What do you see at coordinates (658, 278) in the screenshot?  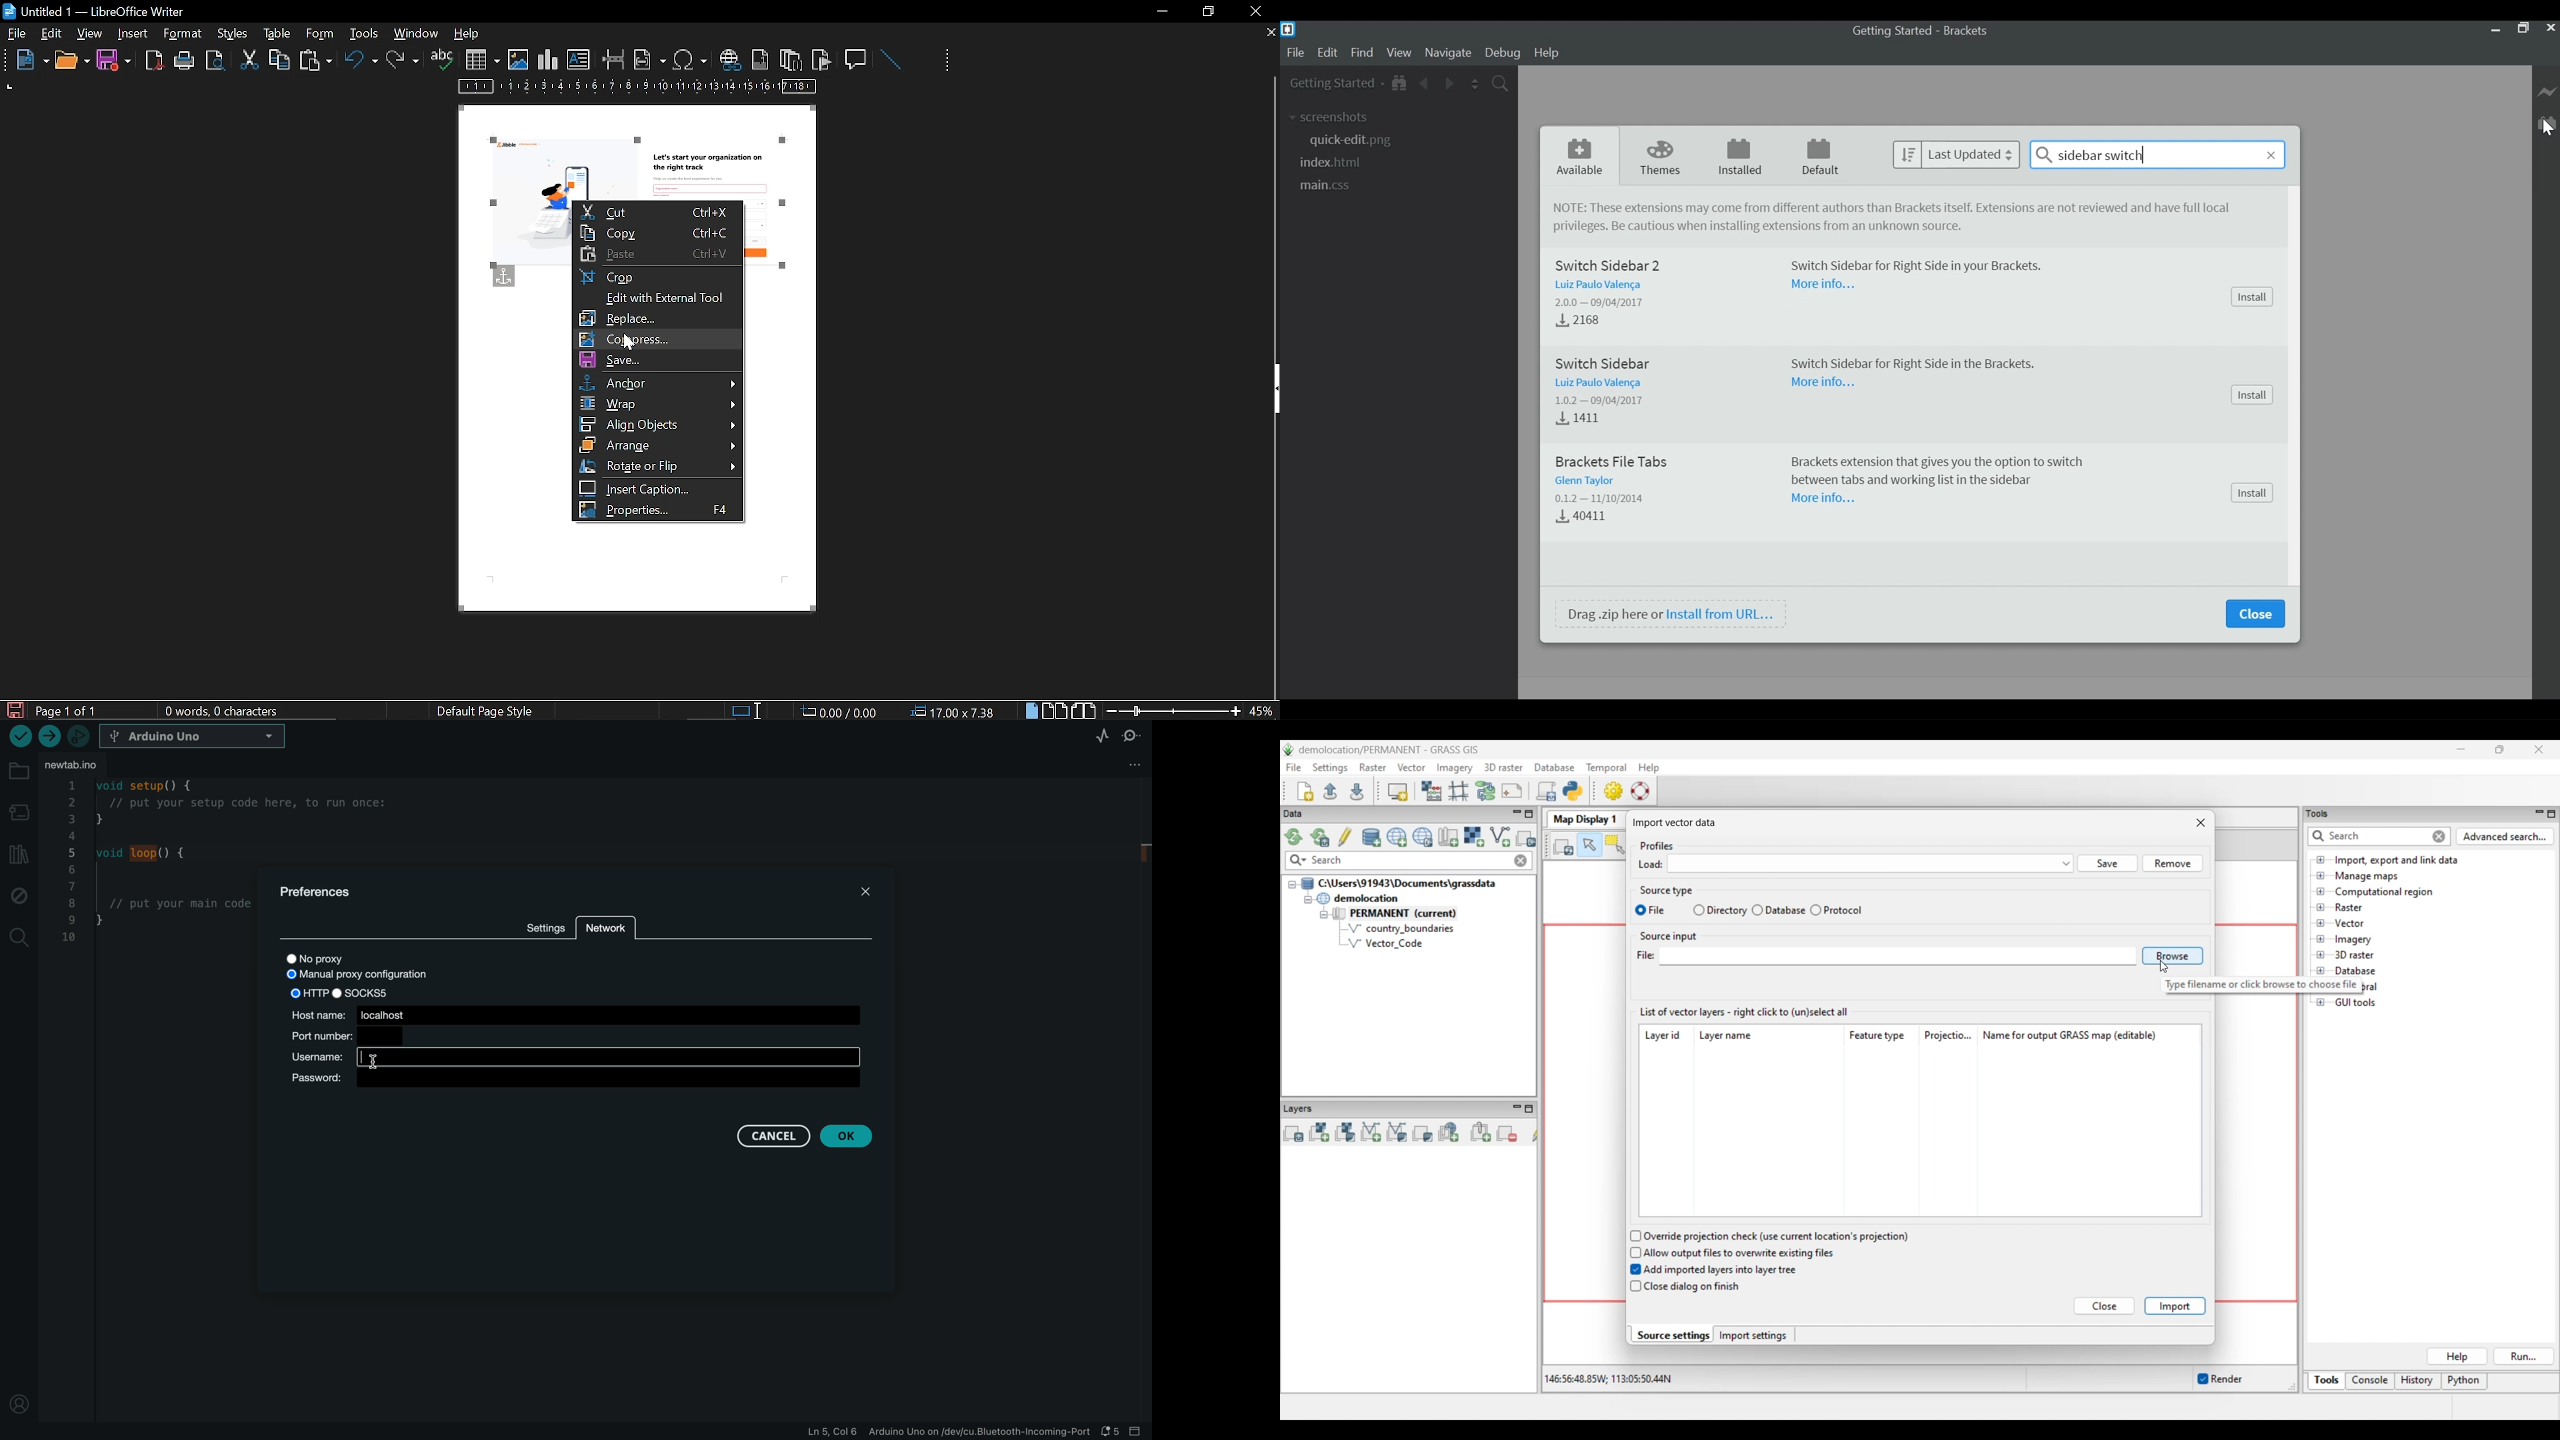 I see `crop` at bounding box center [658, 278].